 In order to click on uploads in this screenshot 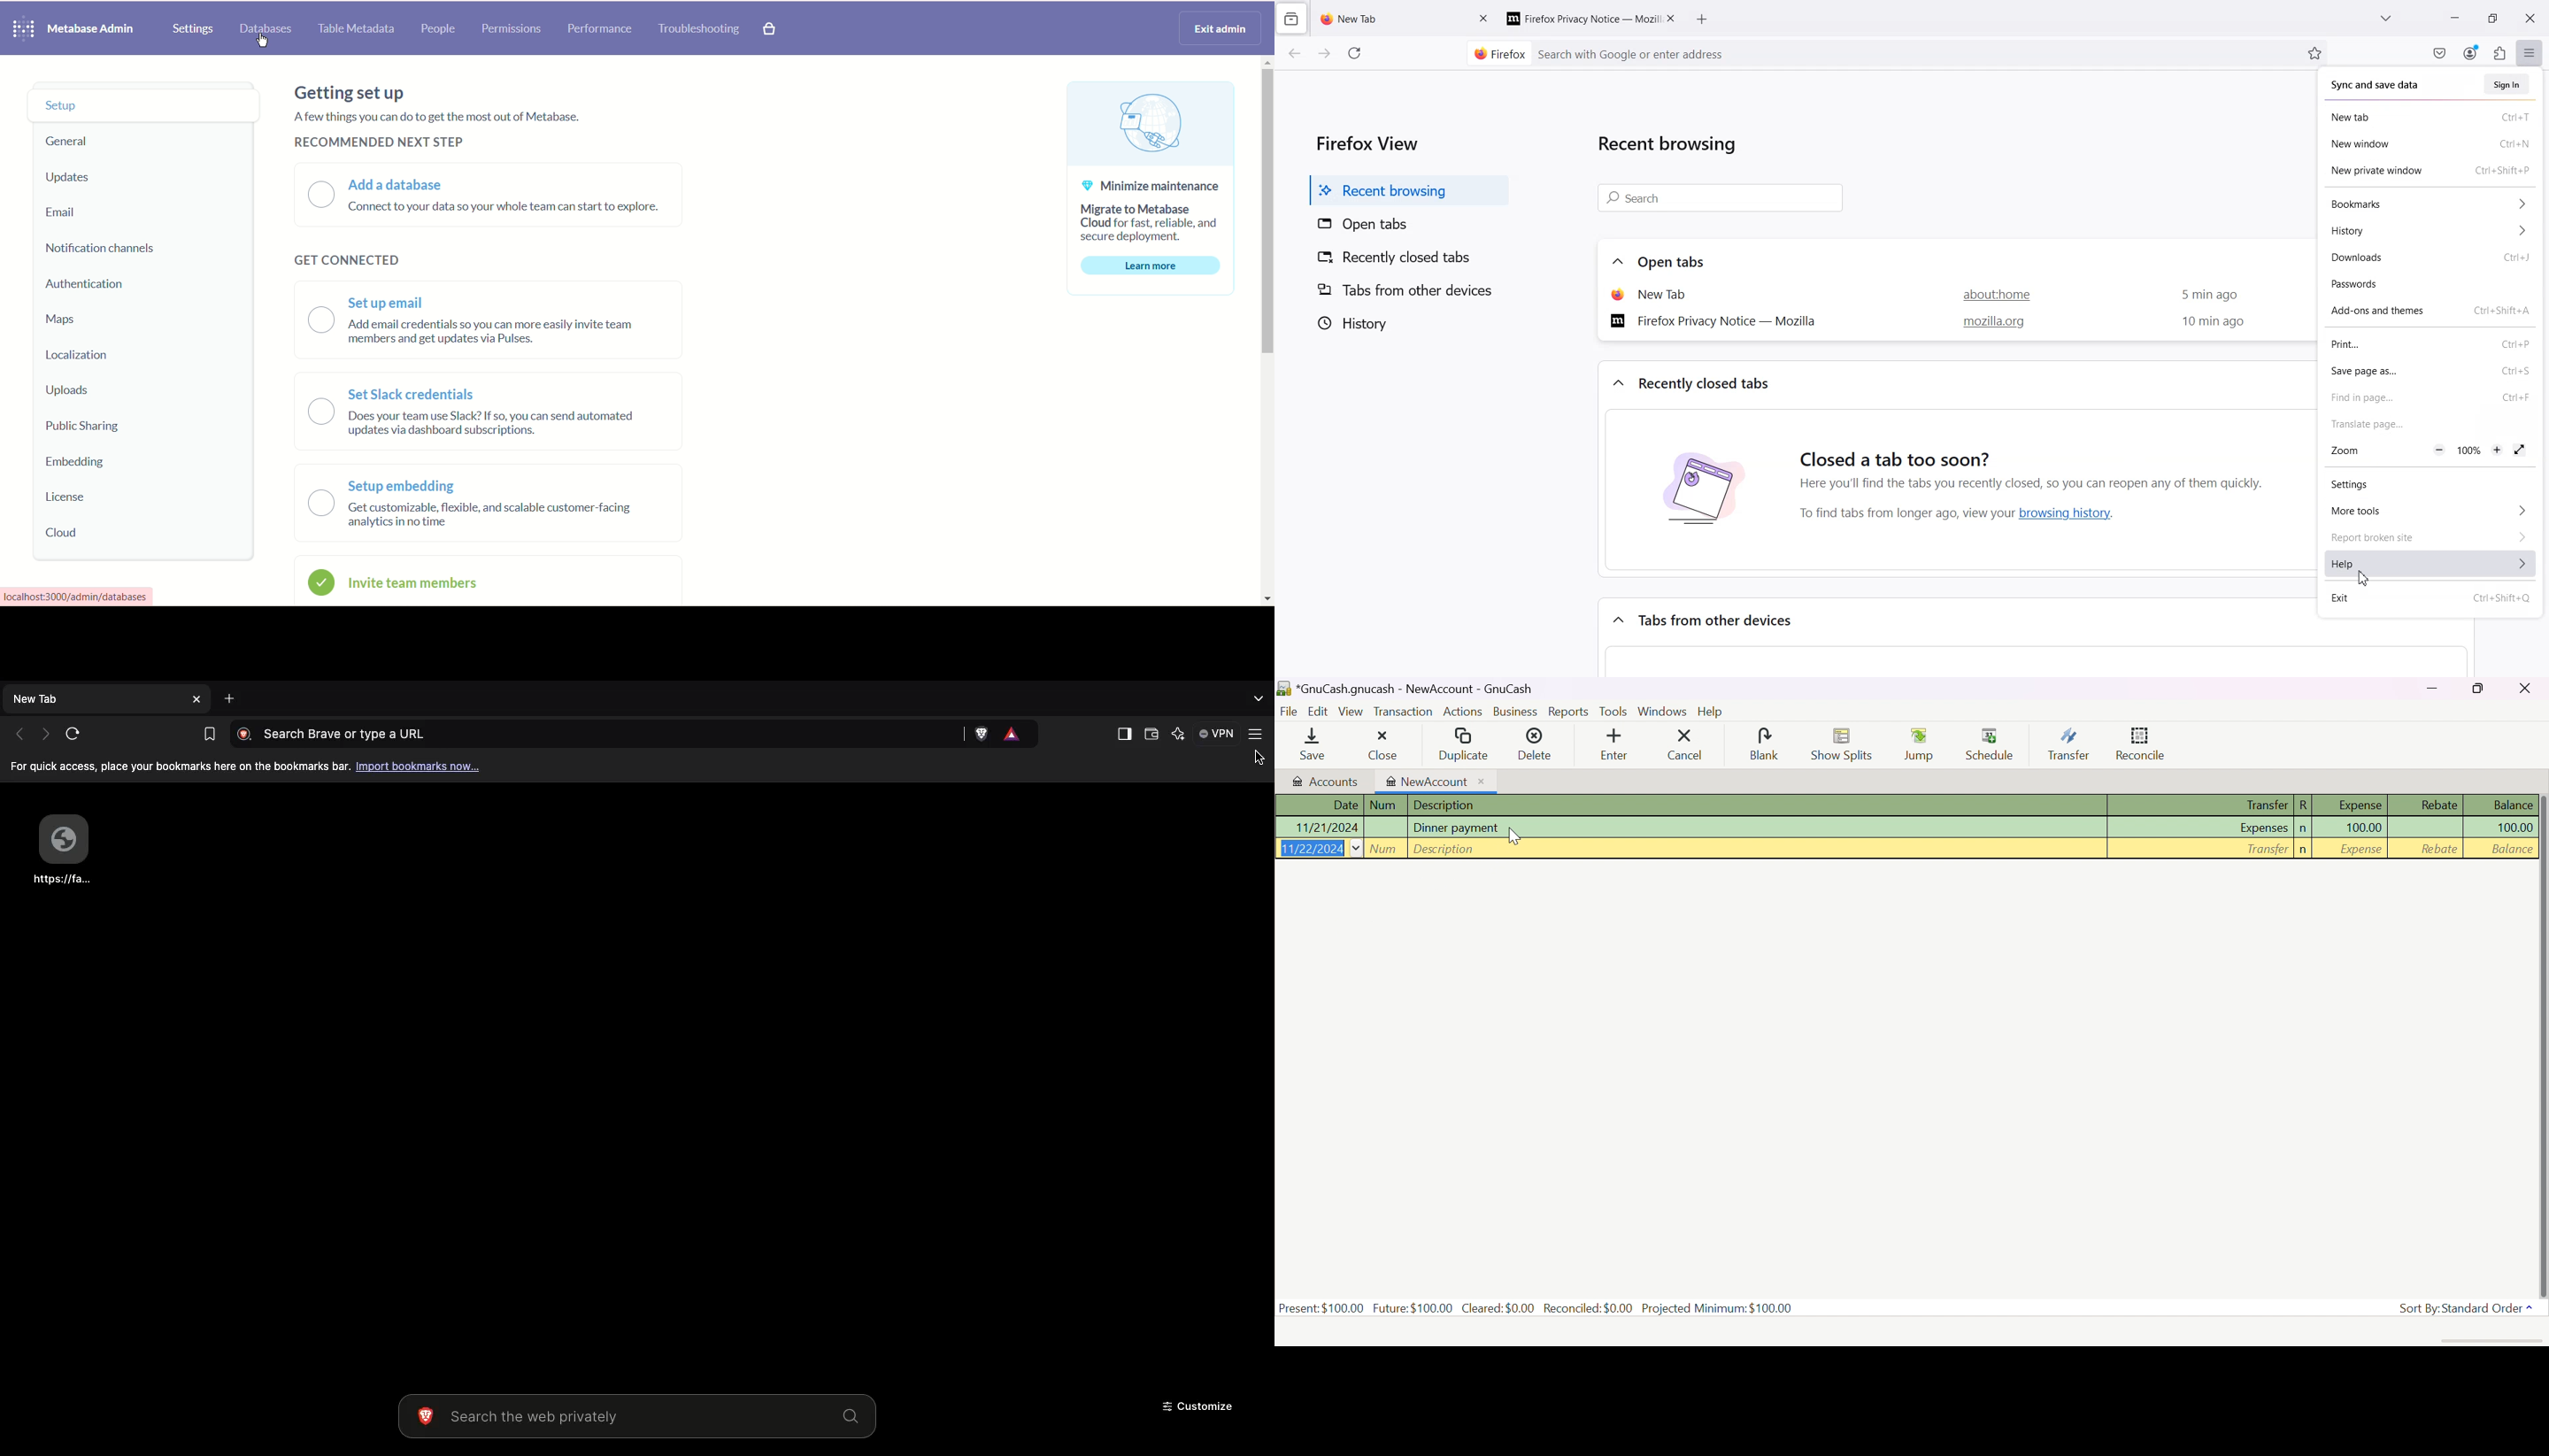, I will do `click(70, 391)`.